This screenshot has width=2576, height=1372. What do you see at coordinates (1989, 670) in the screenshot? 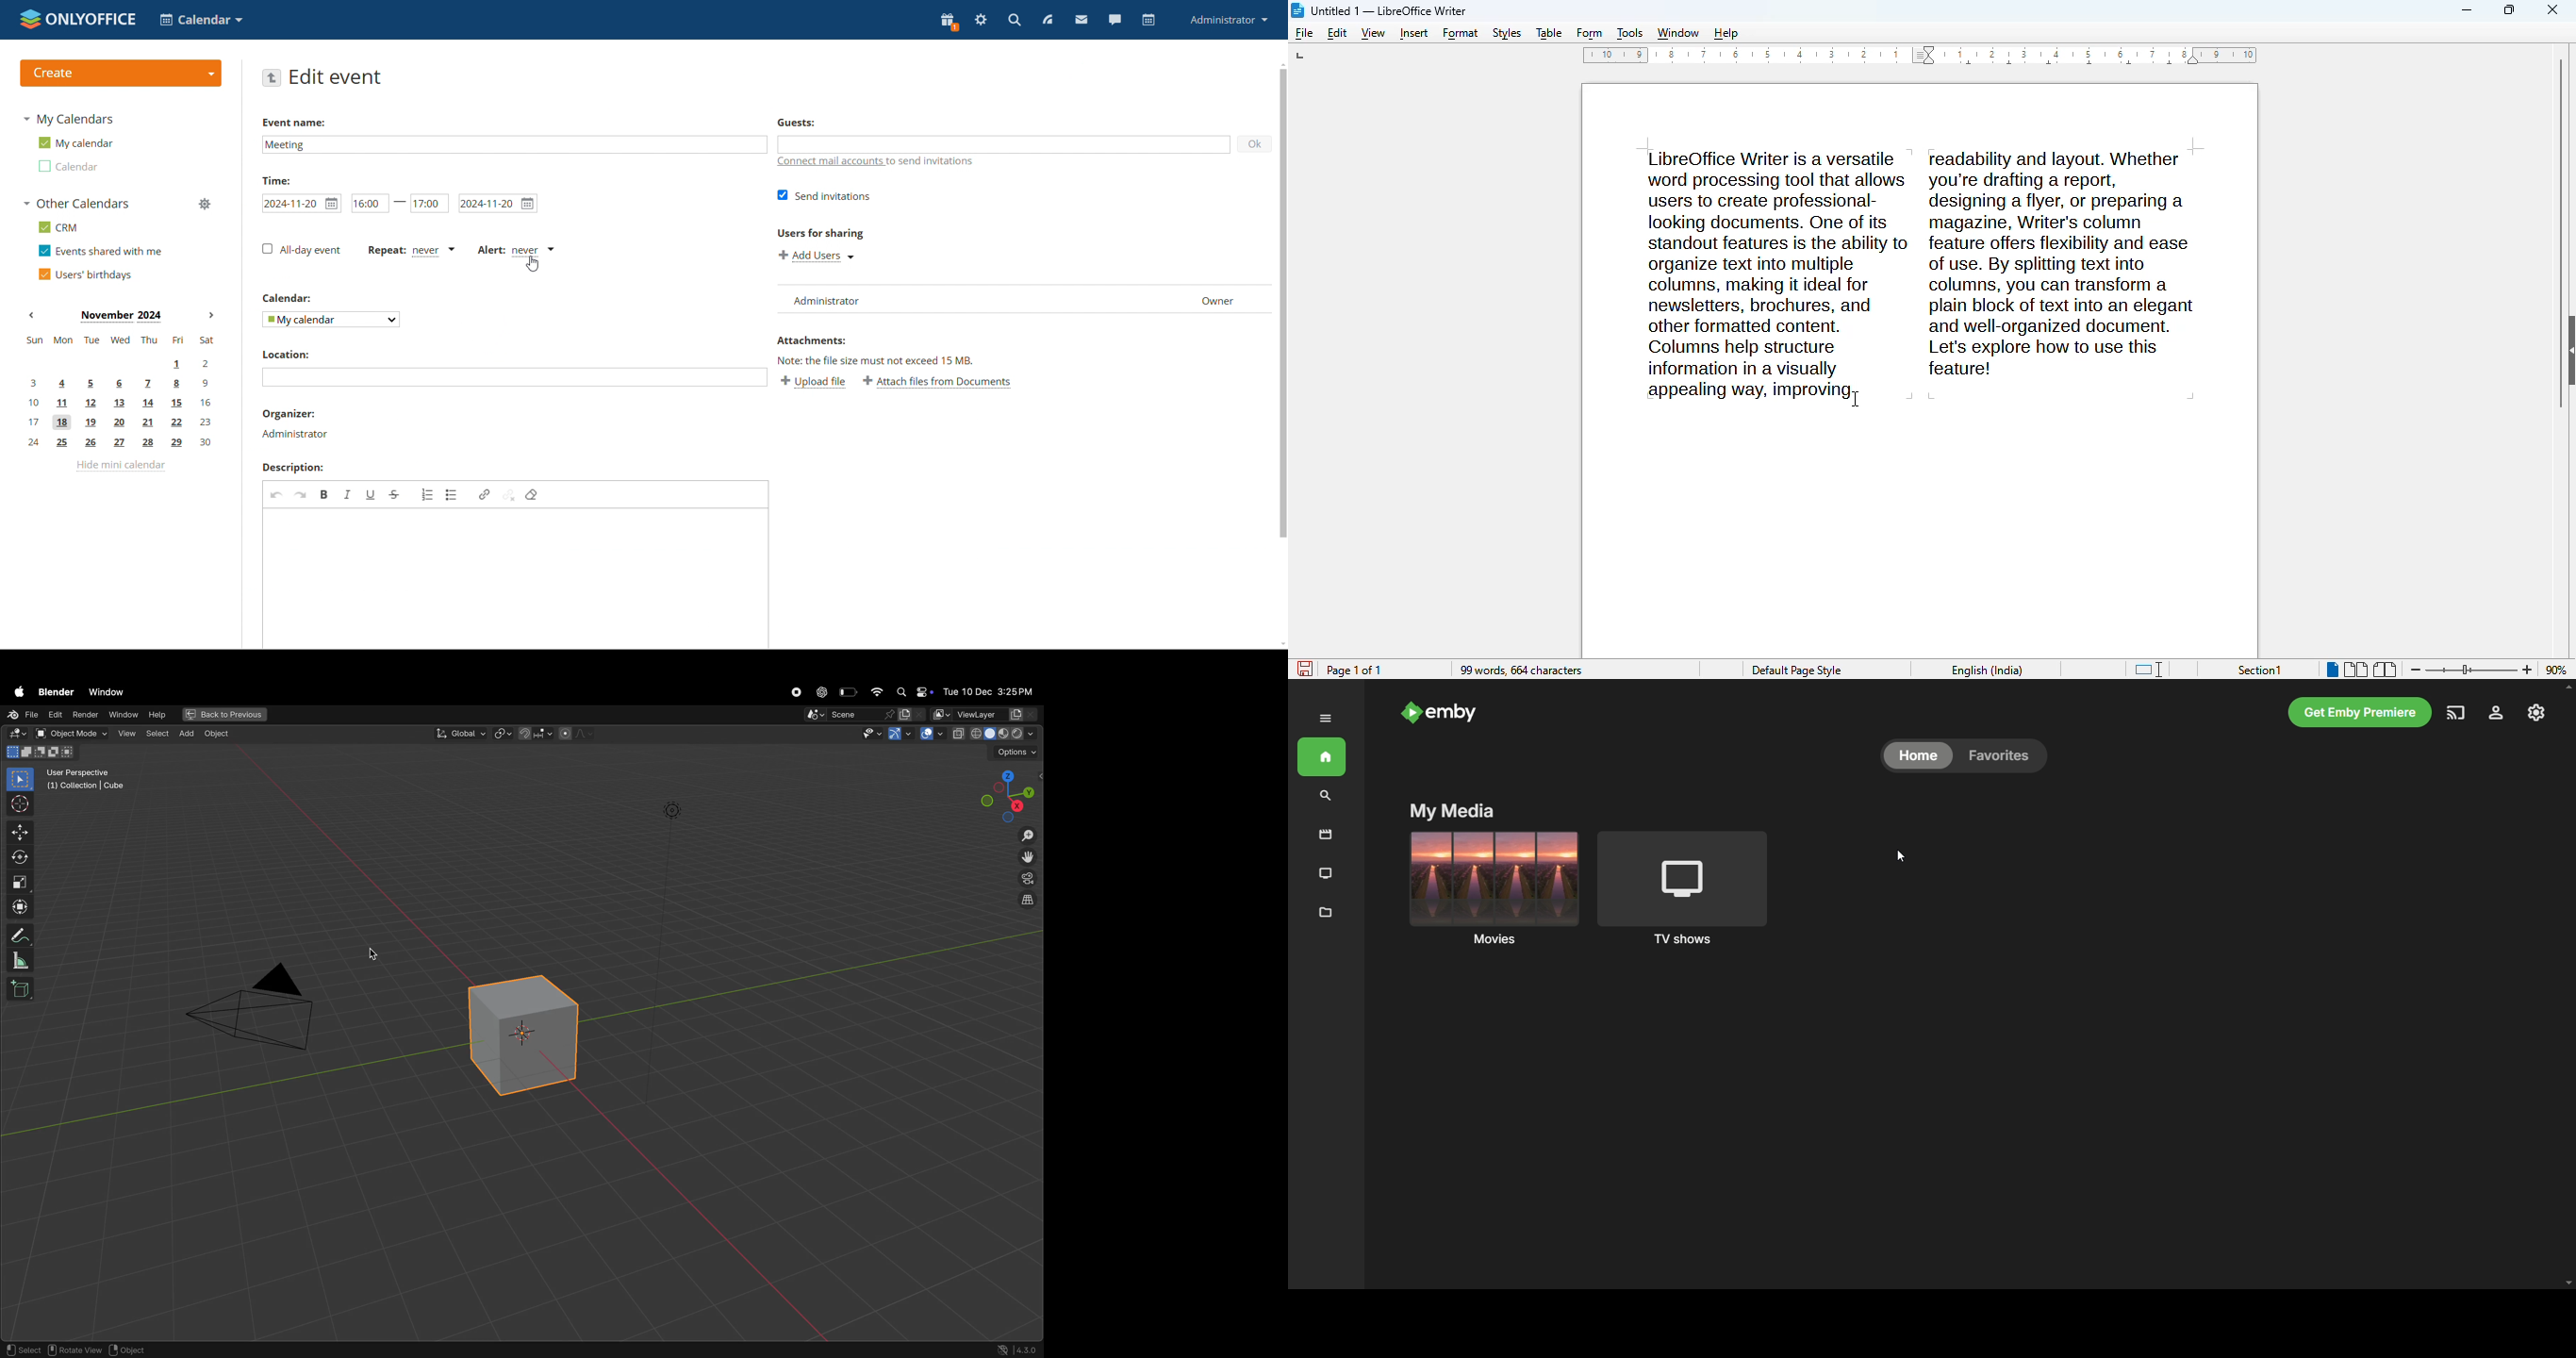
I see `text language` at bounding box center [1989, 670].